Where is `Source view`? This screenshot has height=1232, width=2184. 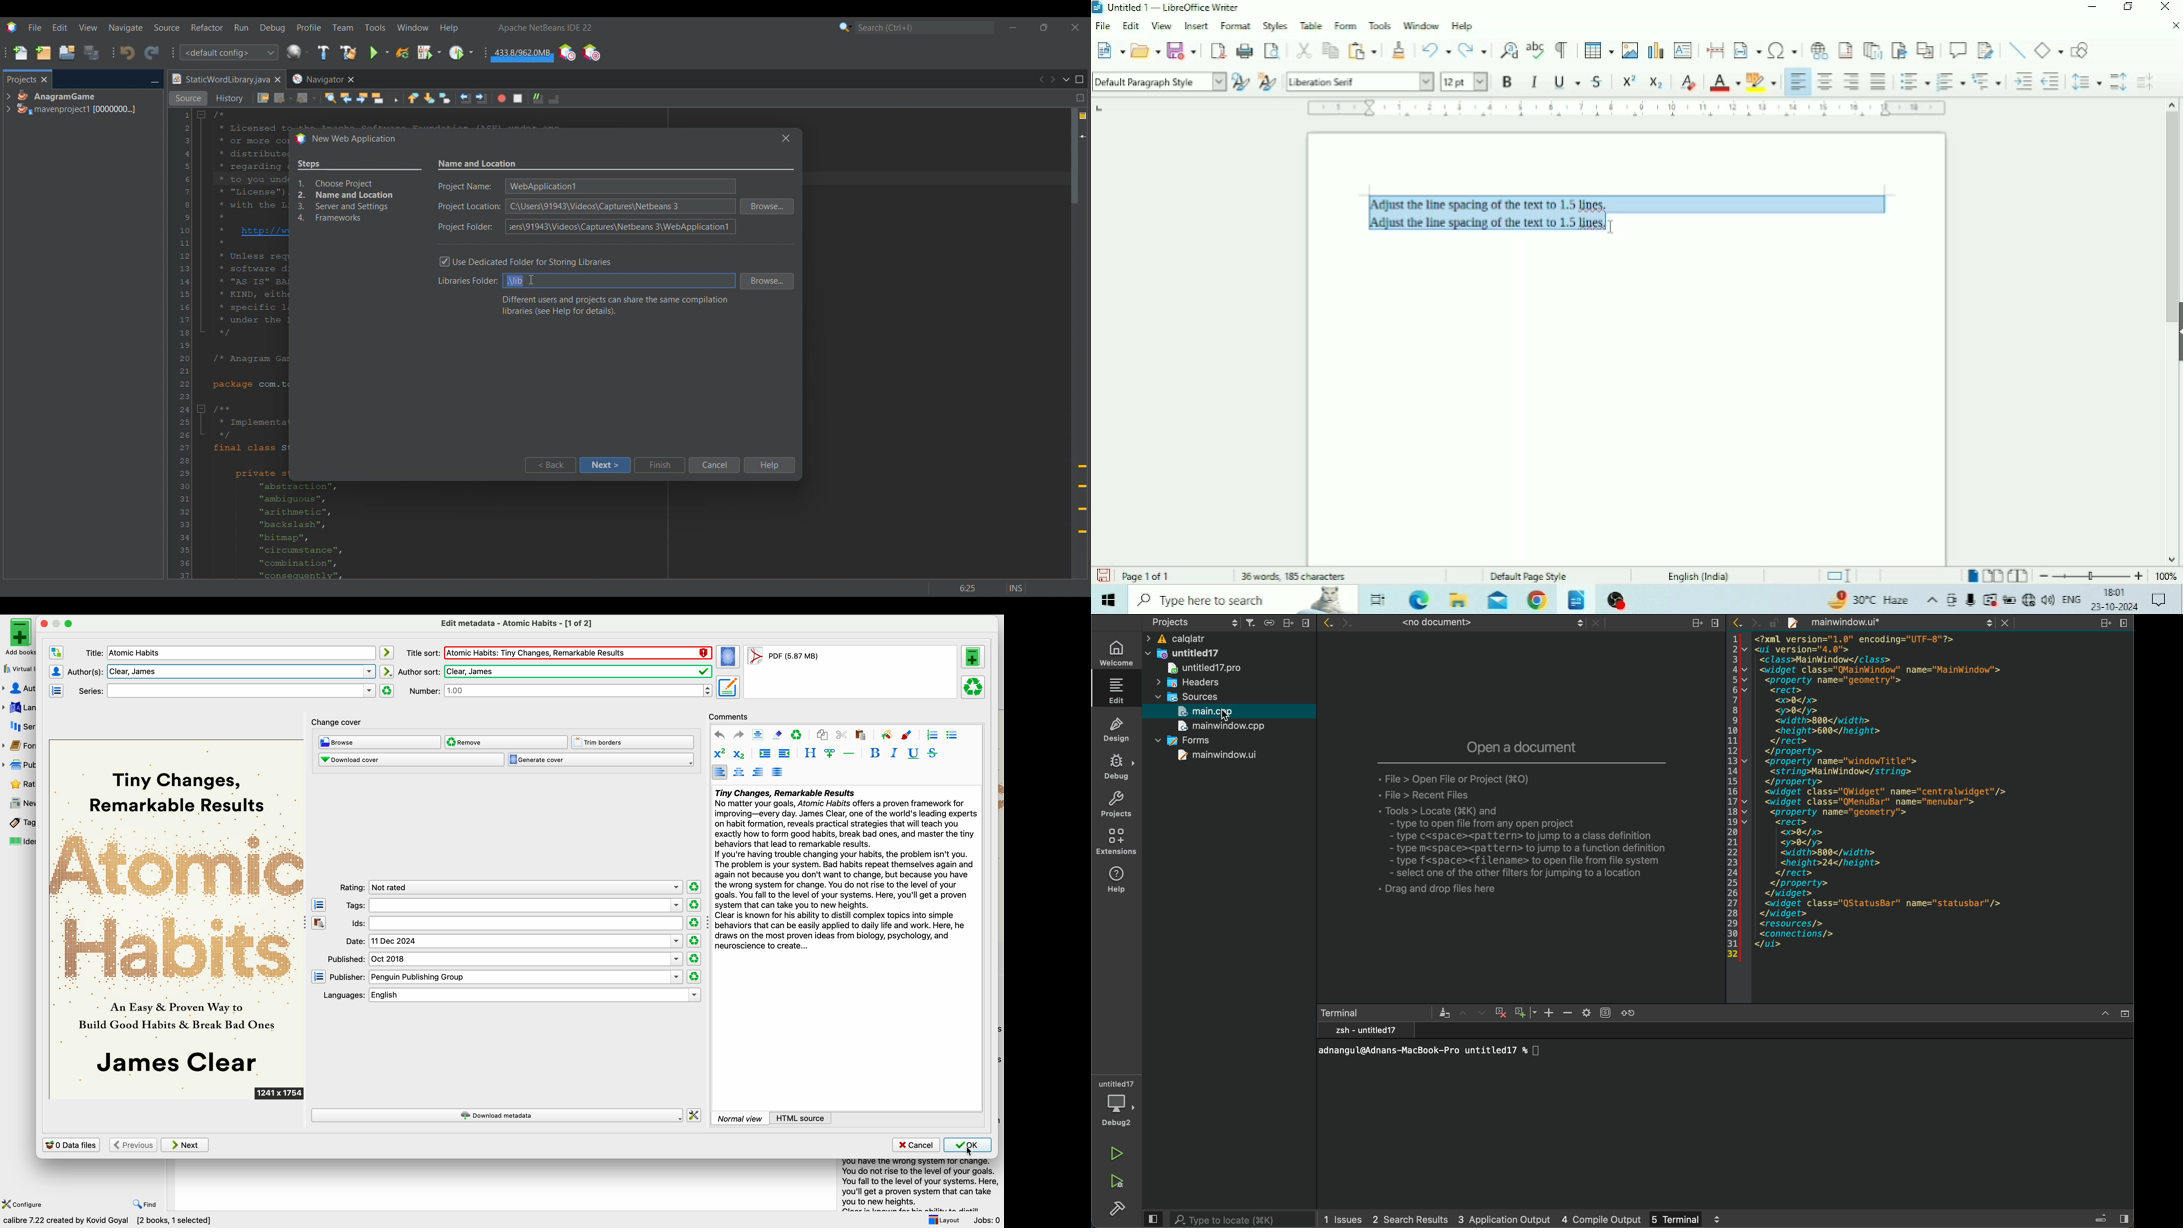 Source view is located at coordinates (188, 98).